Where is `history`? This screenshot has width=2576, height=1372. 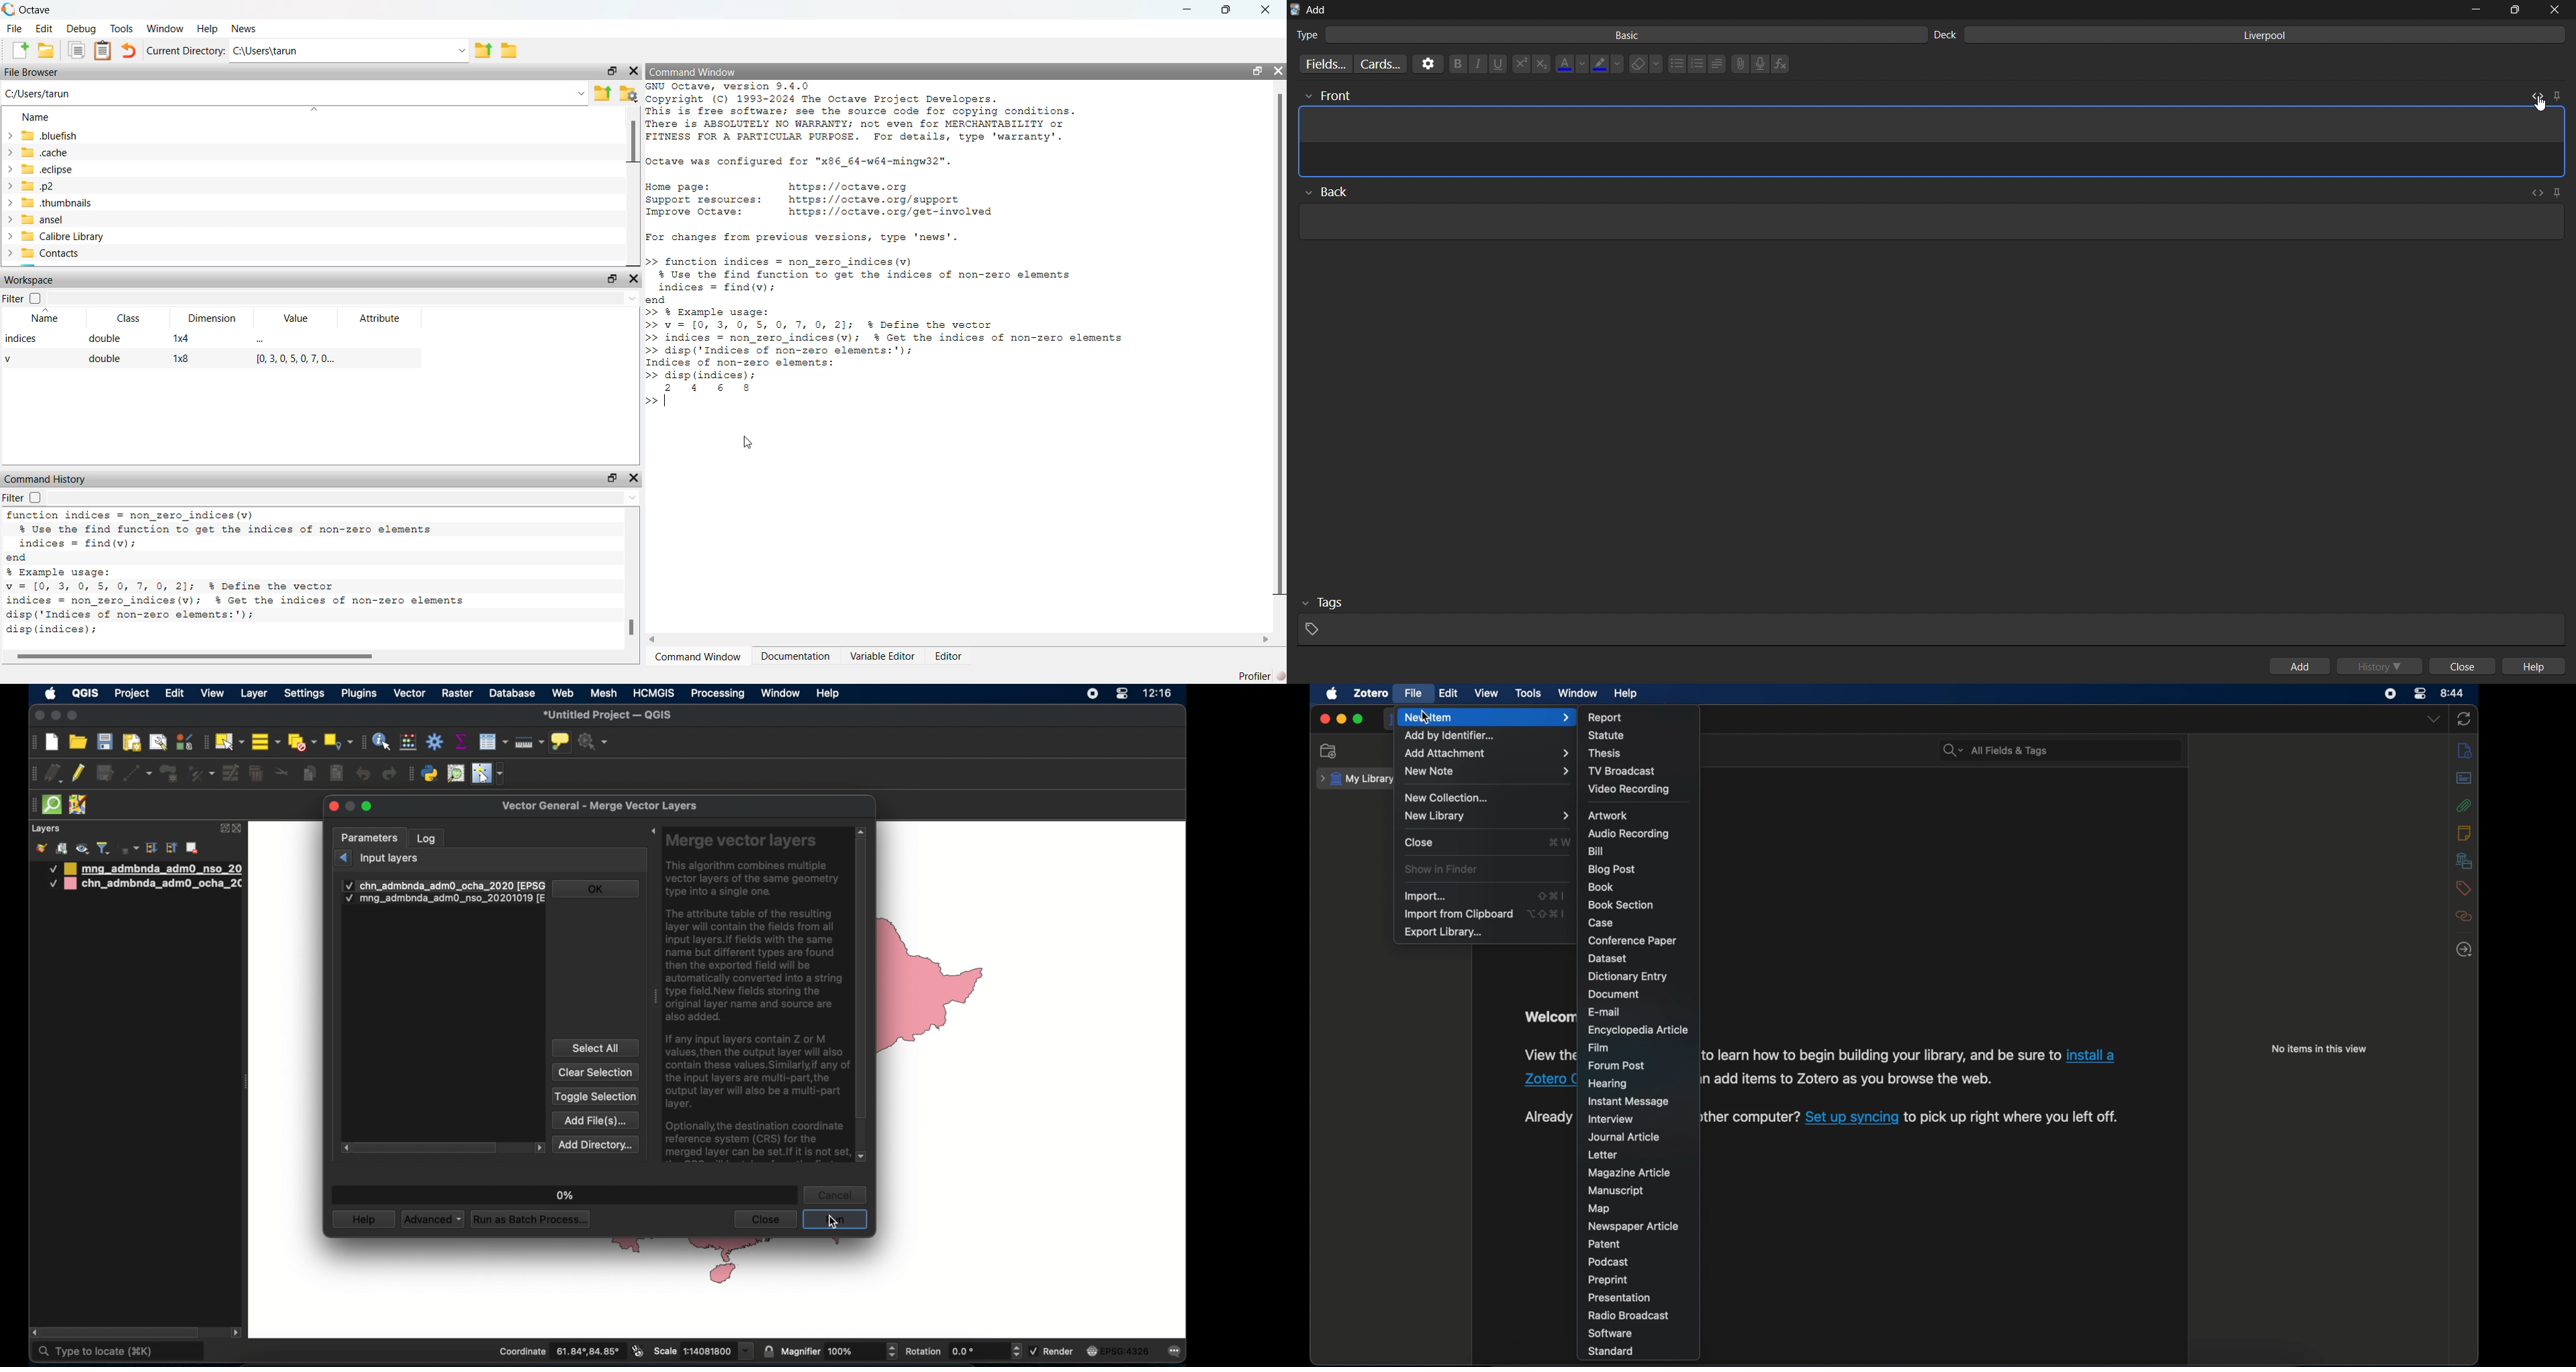 history is located at coordinates (2383, 665).